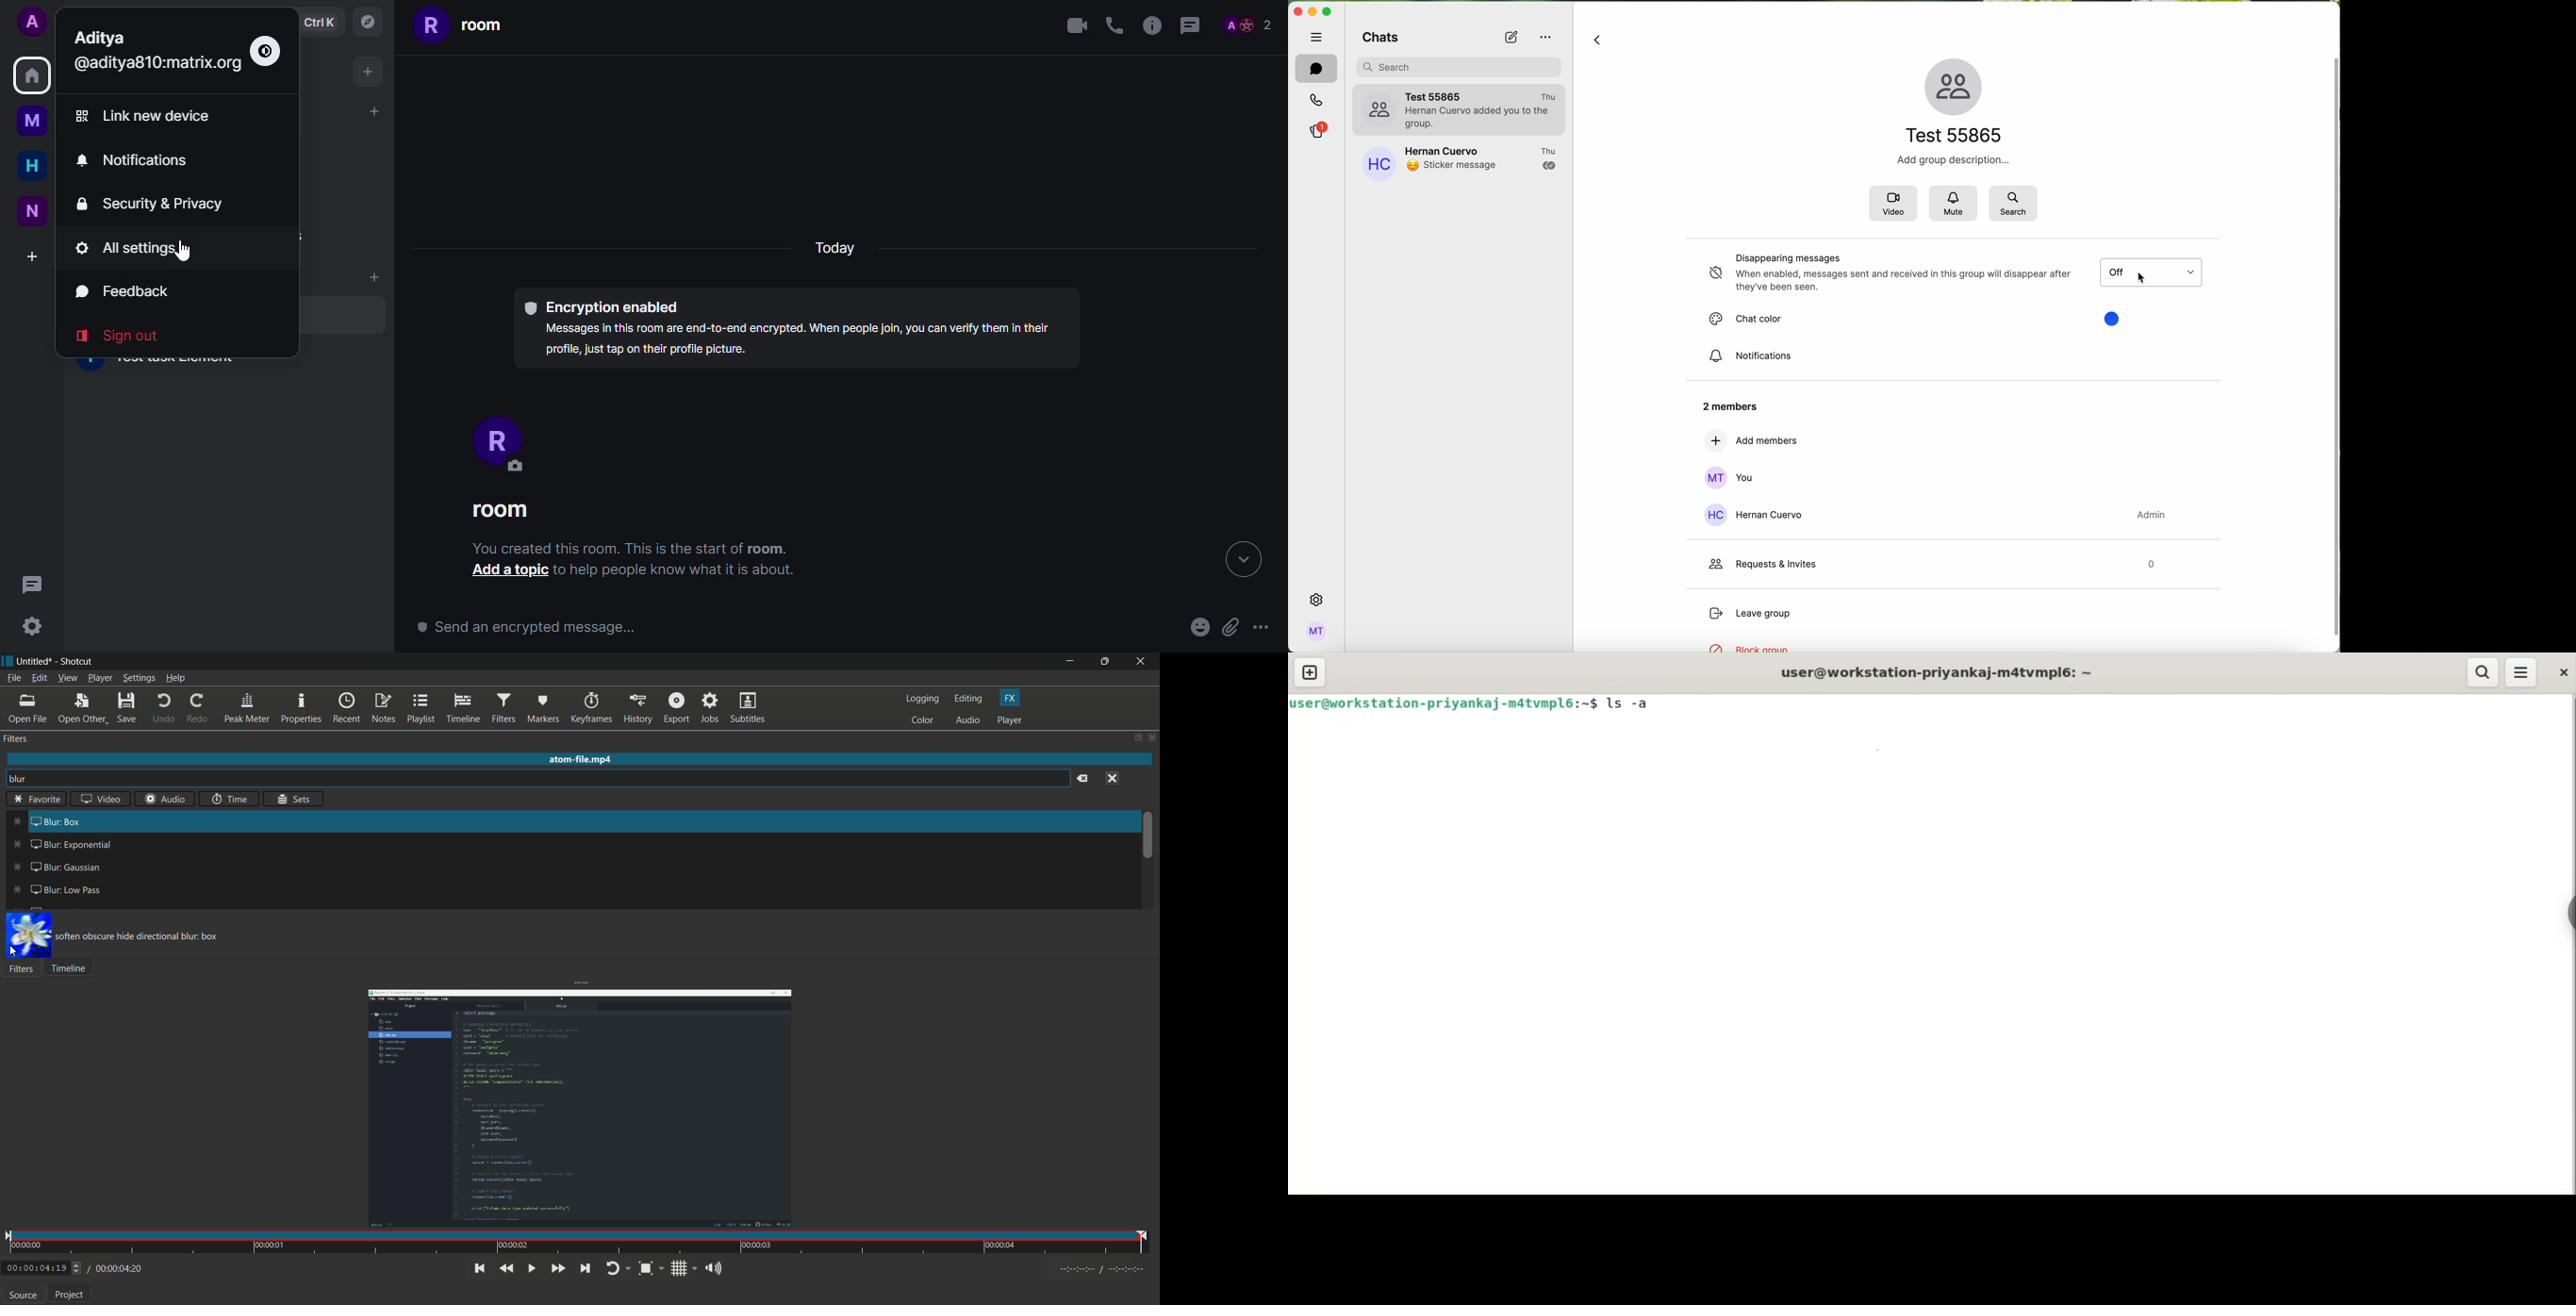 Image resolution: width=2576 pixels, height=1316 pixels. What do you see at coordinates (589, 1269) in the screenshot?
I see `skip to the next point` at bounding box center [589, 1269].